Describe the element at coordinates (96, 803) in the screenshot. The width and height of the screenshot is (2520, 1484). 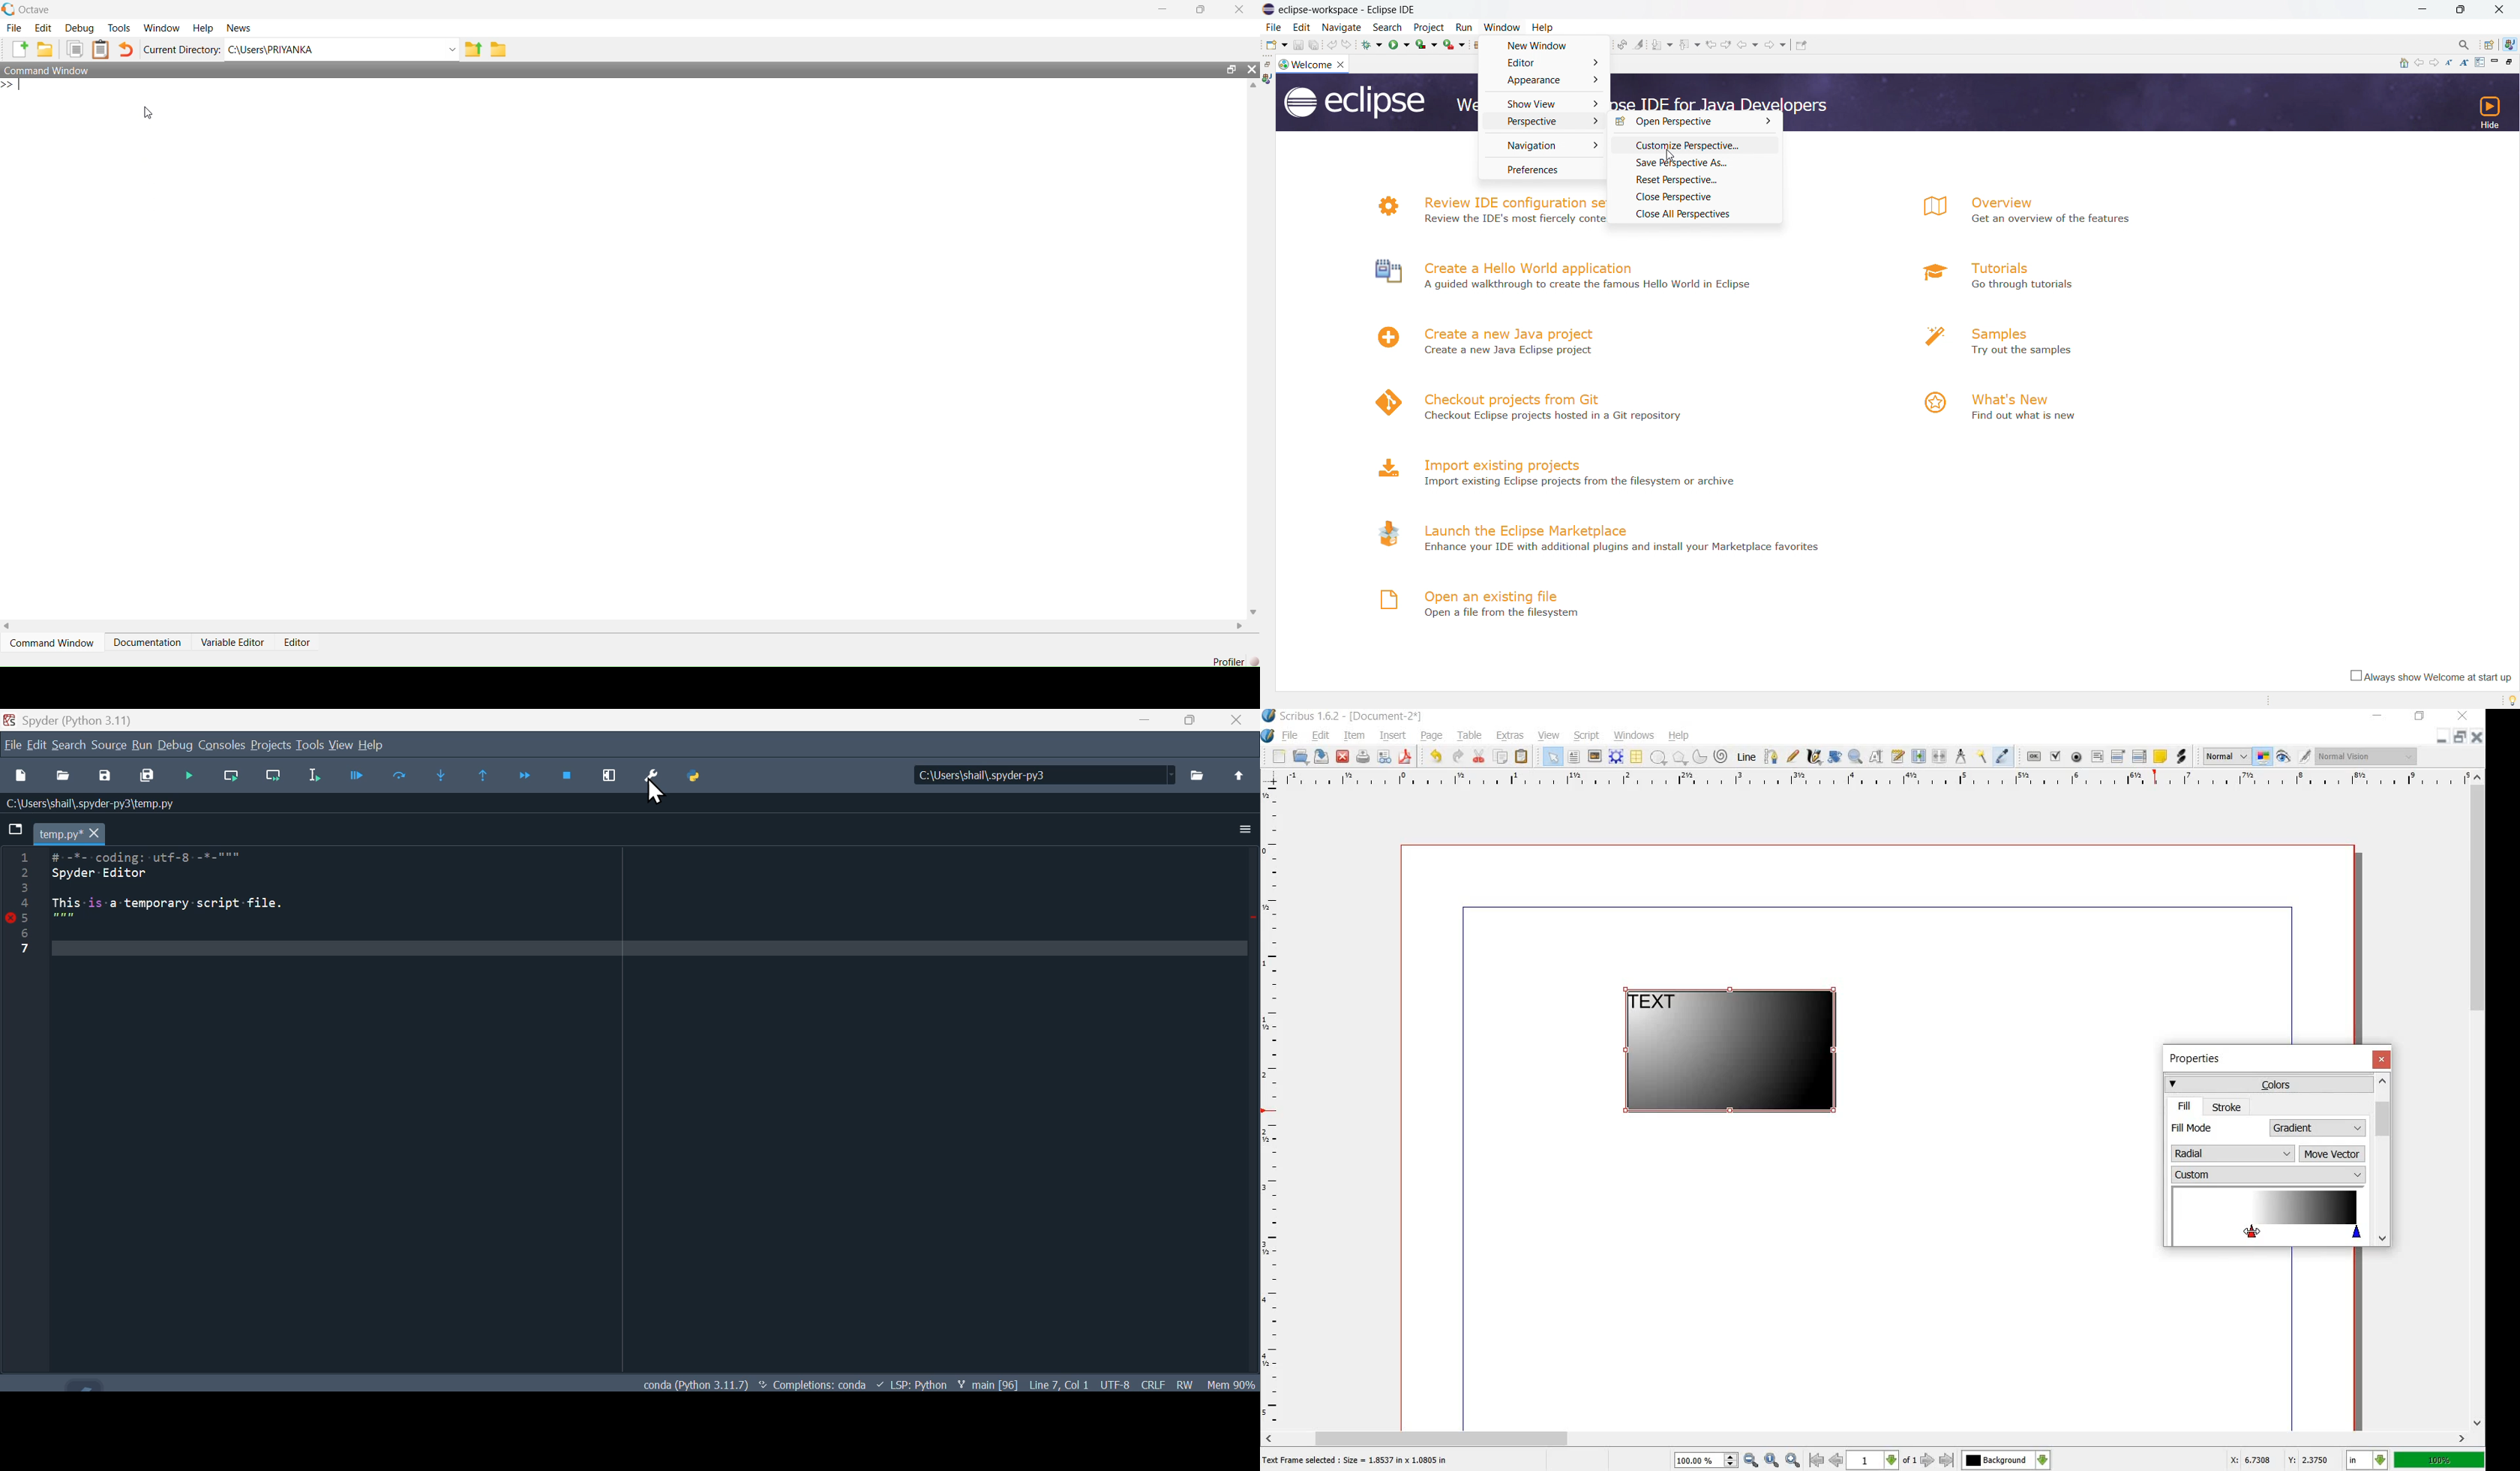
I see `:\Users\shal\.spyder-py3\temp.py` at that location.